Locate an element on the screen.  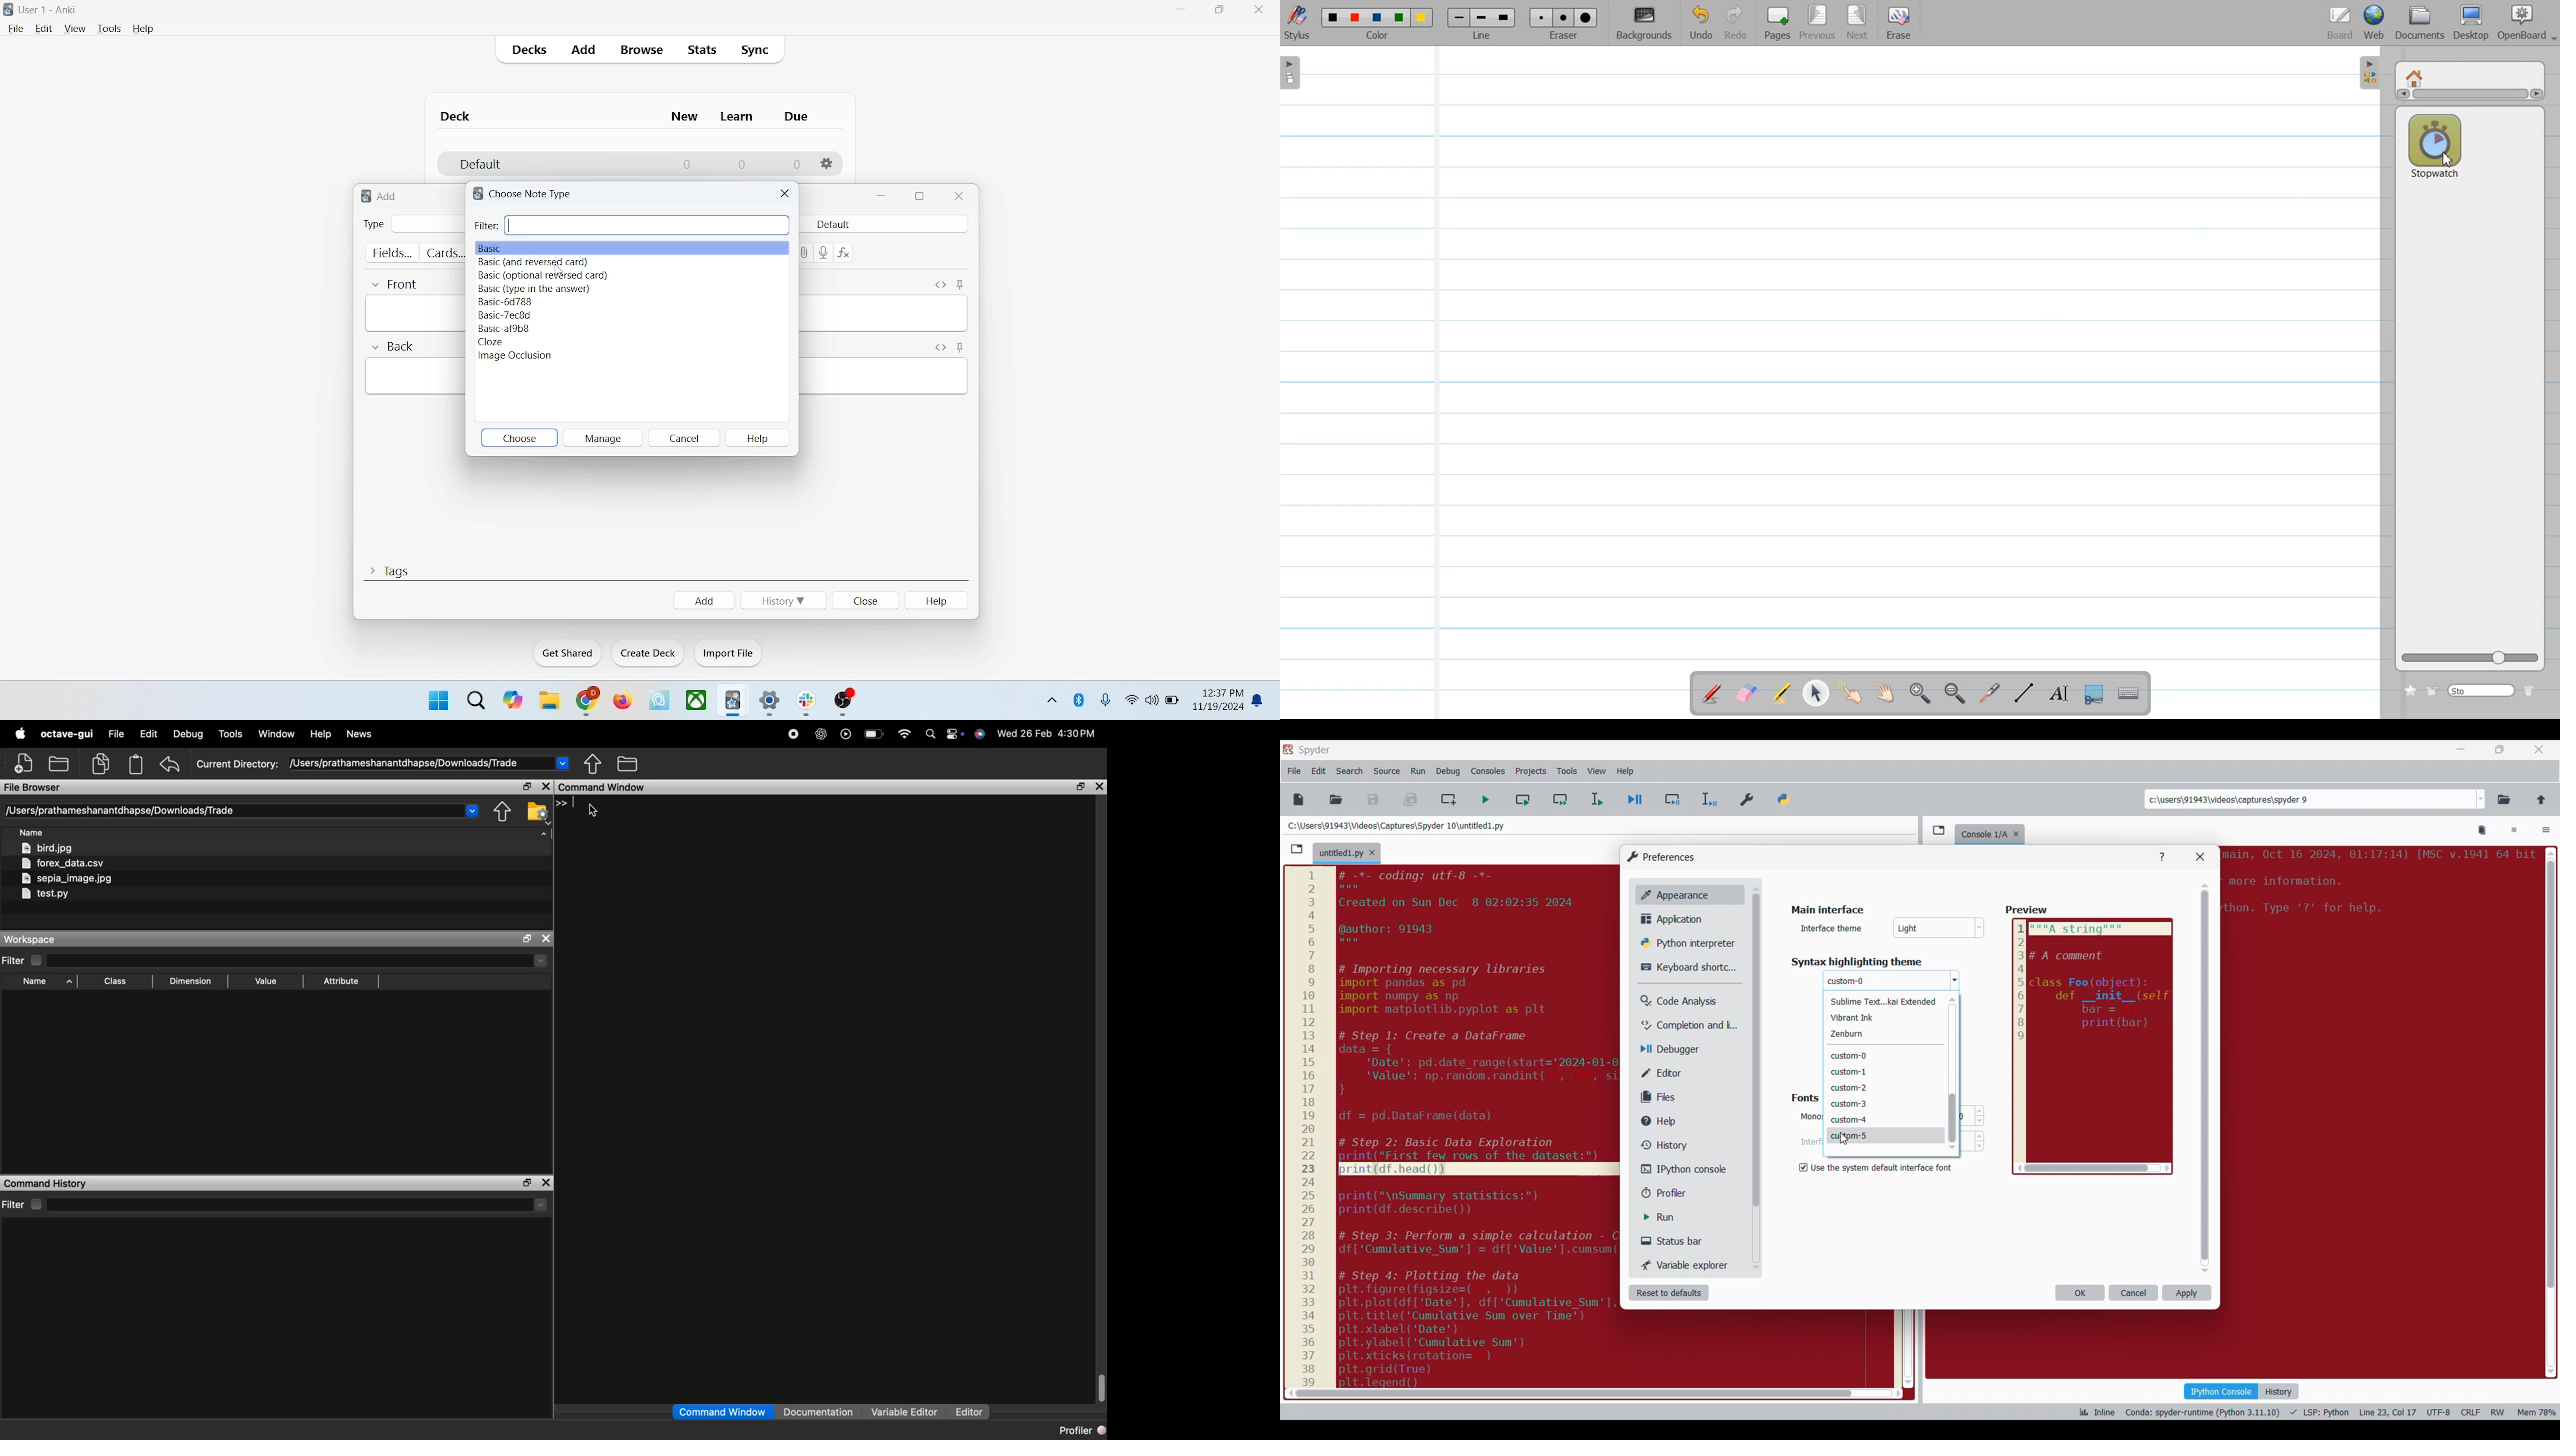
add is located at coordinates (390, 196).